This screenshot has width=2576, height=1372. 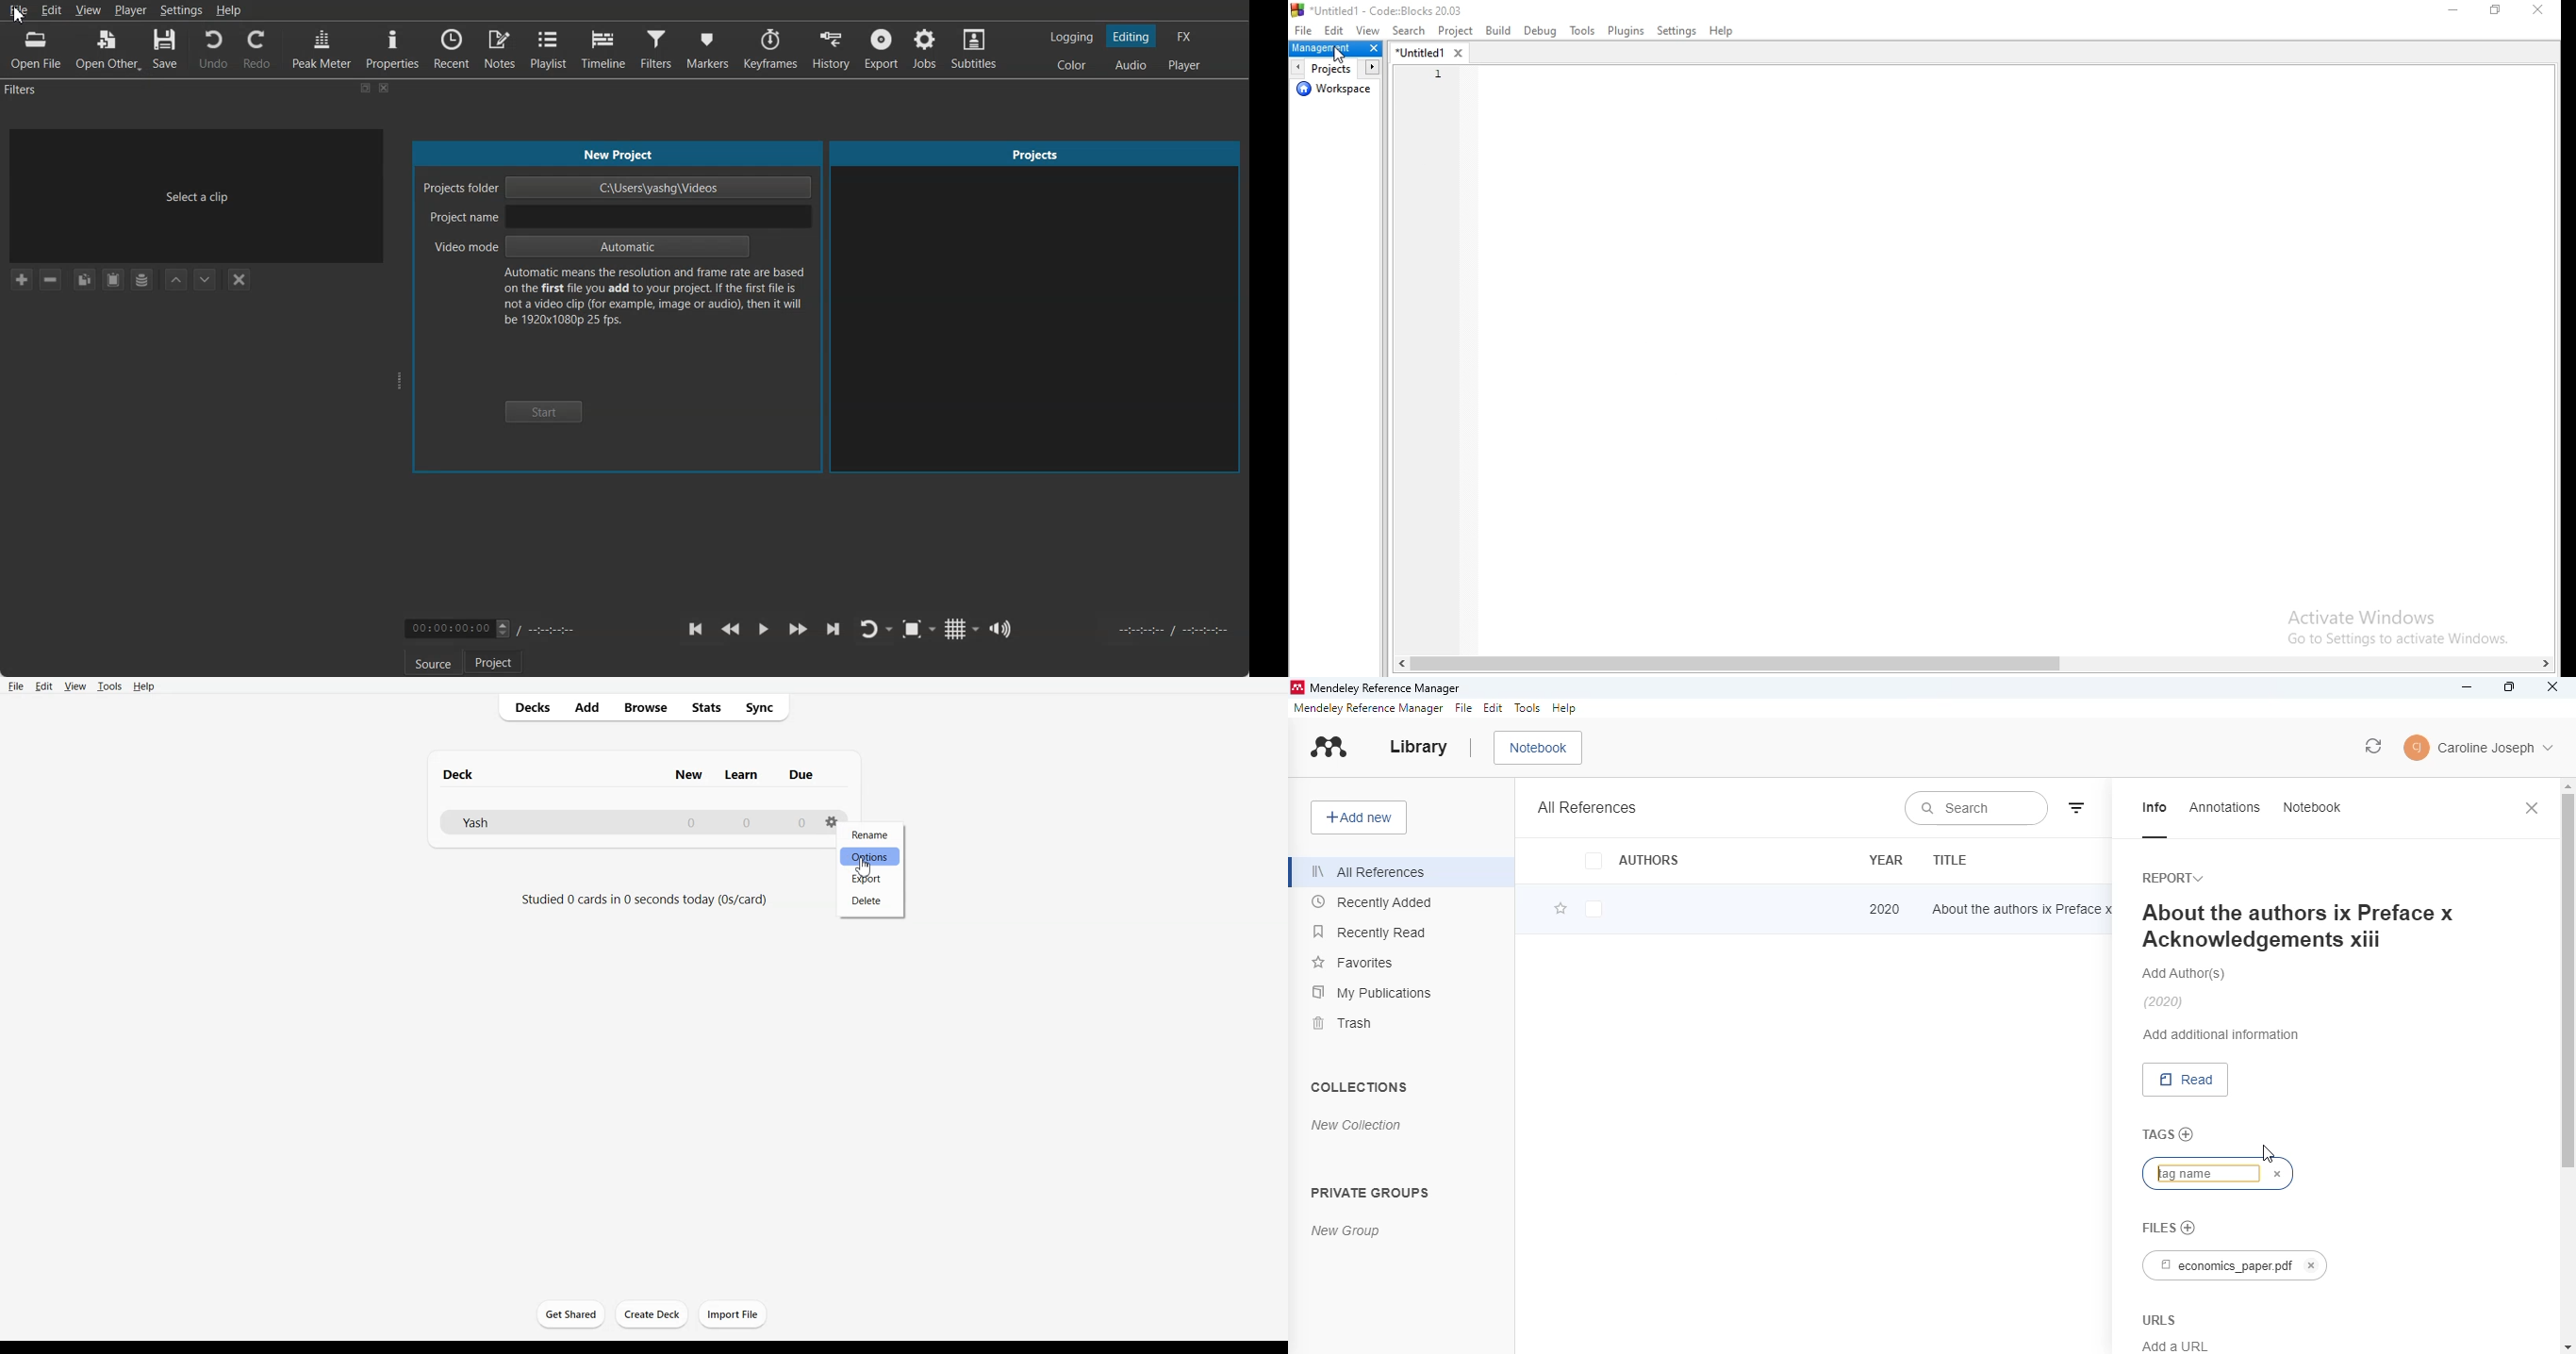 I want to click on filter by, so click(x=2079, y=805).